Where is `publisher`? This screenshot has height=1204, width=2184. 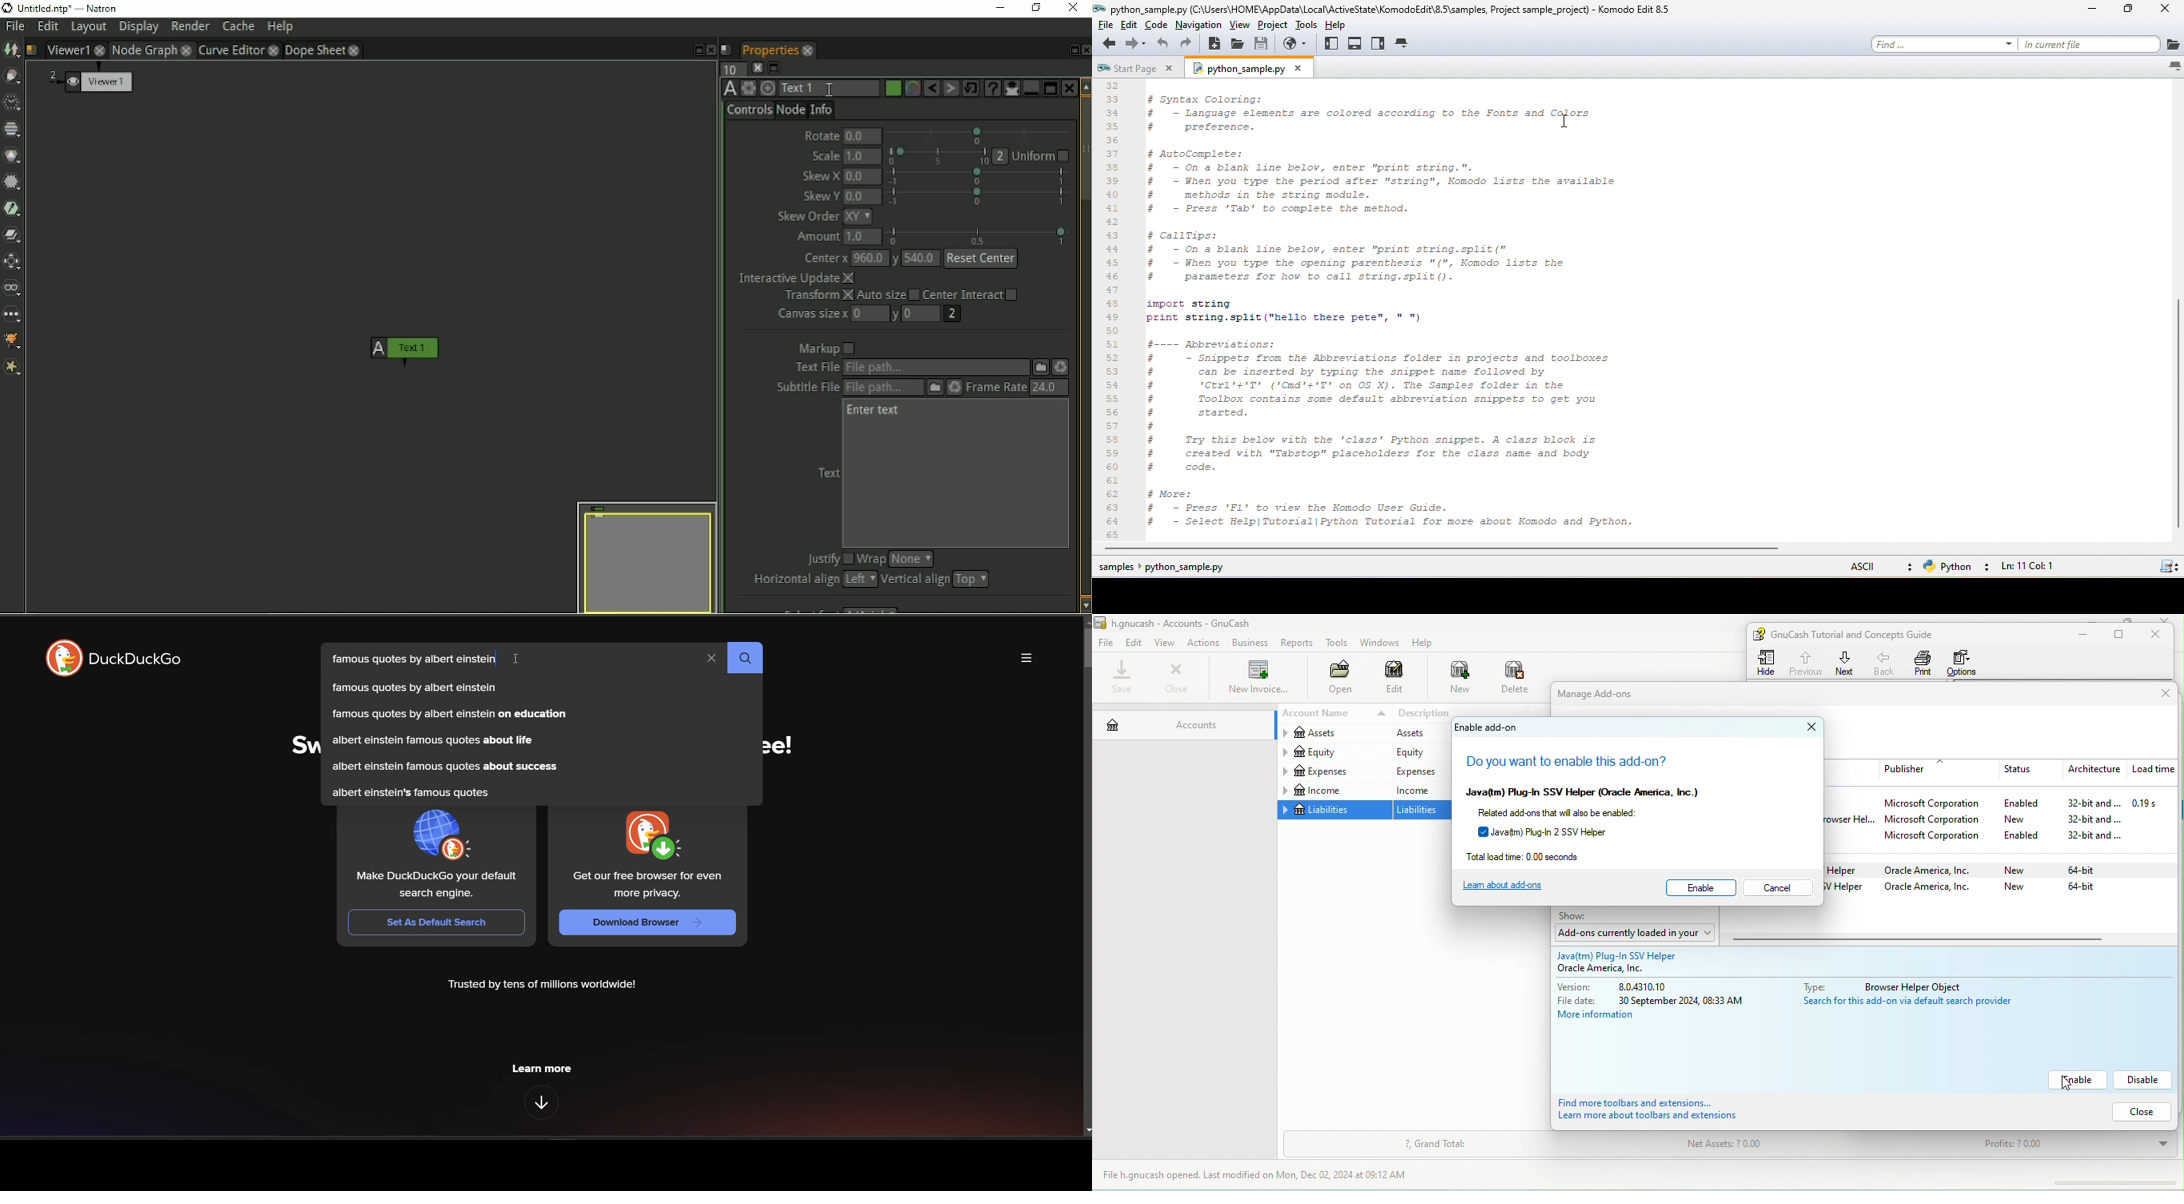
publisher is located at coordinates (1939, 769).